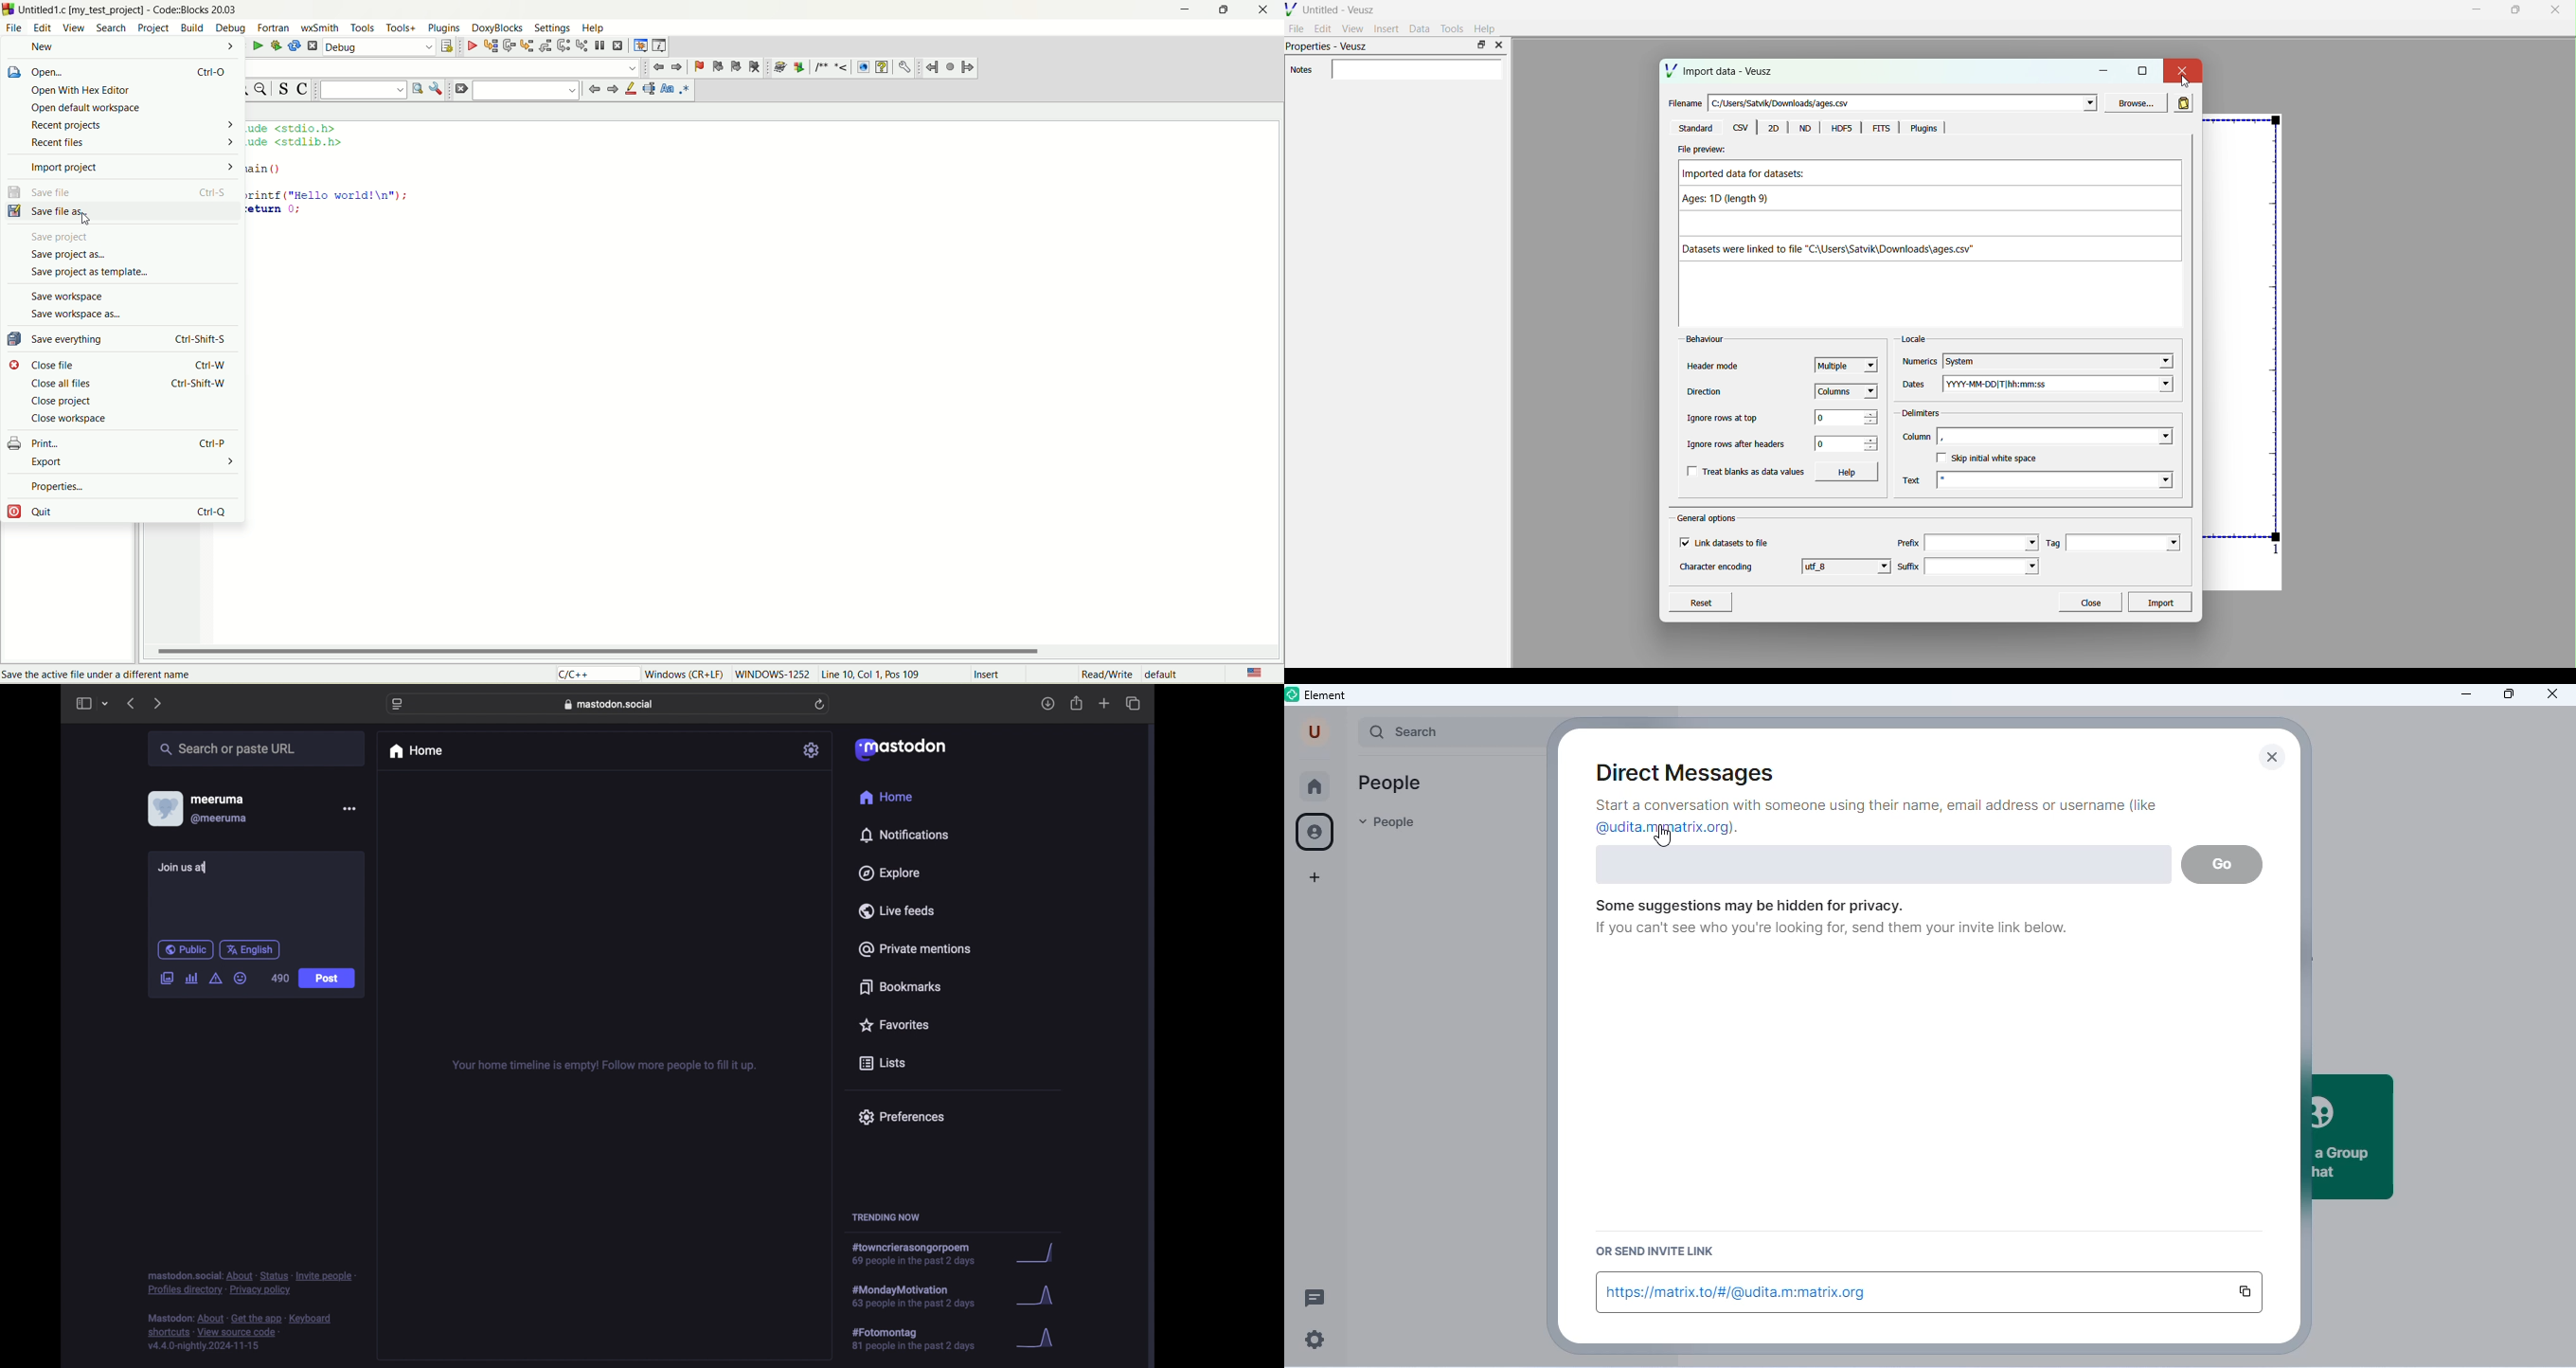 Image resolution: width=2576 pixels, height=1372 pixels. What do you see at coordinates (2134, 103) in the screenshot?
I see `Browse...` at bounding box center [2134, 103].